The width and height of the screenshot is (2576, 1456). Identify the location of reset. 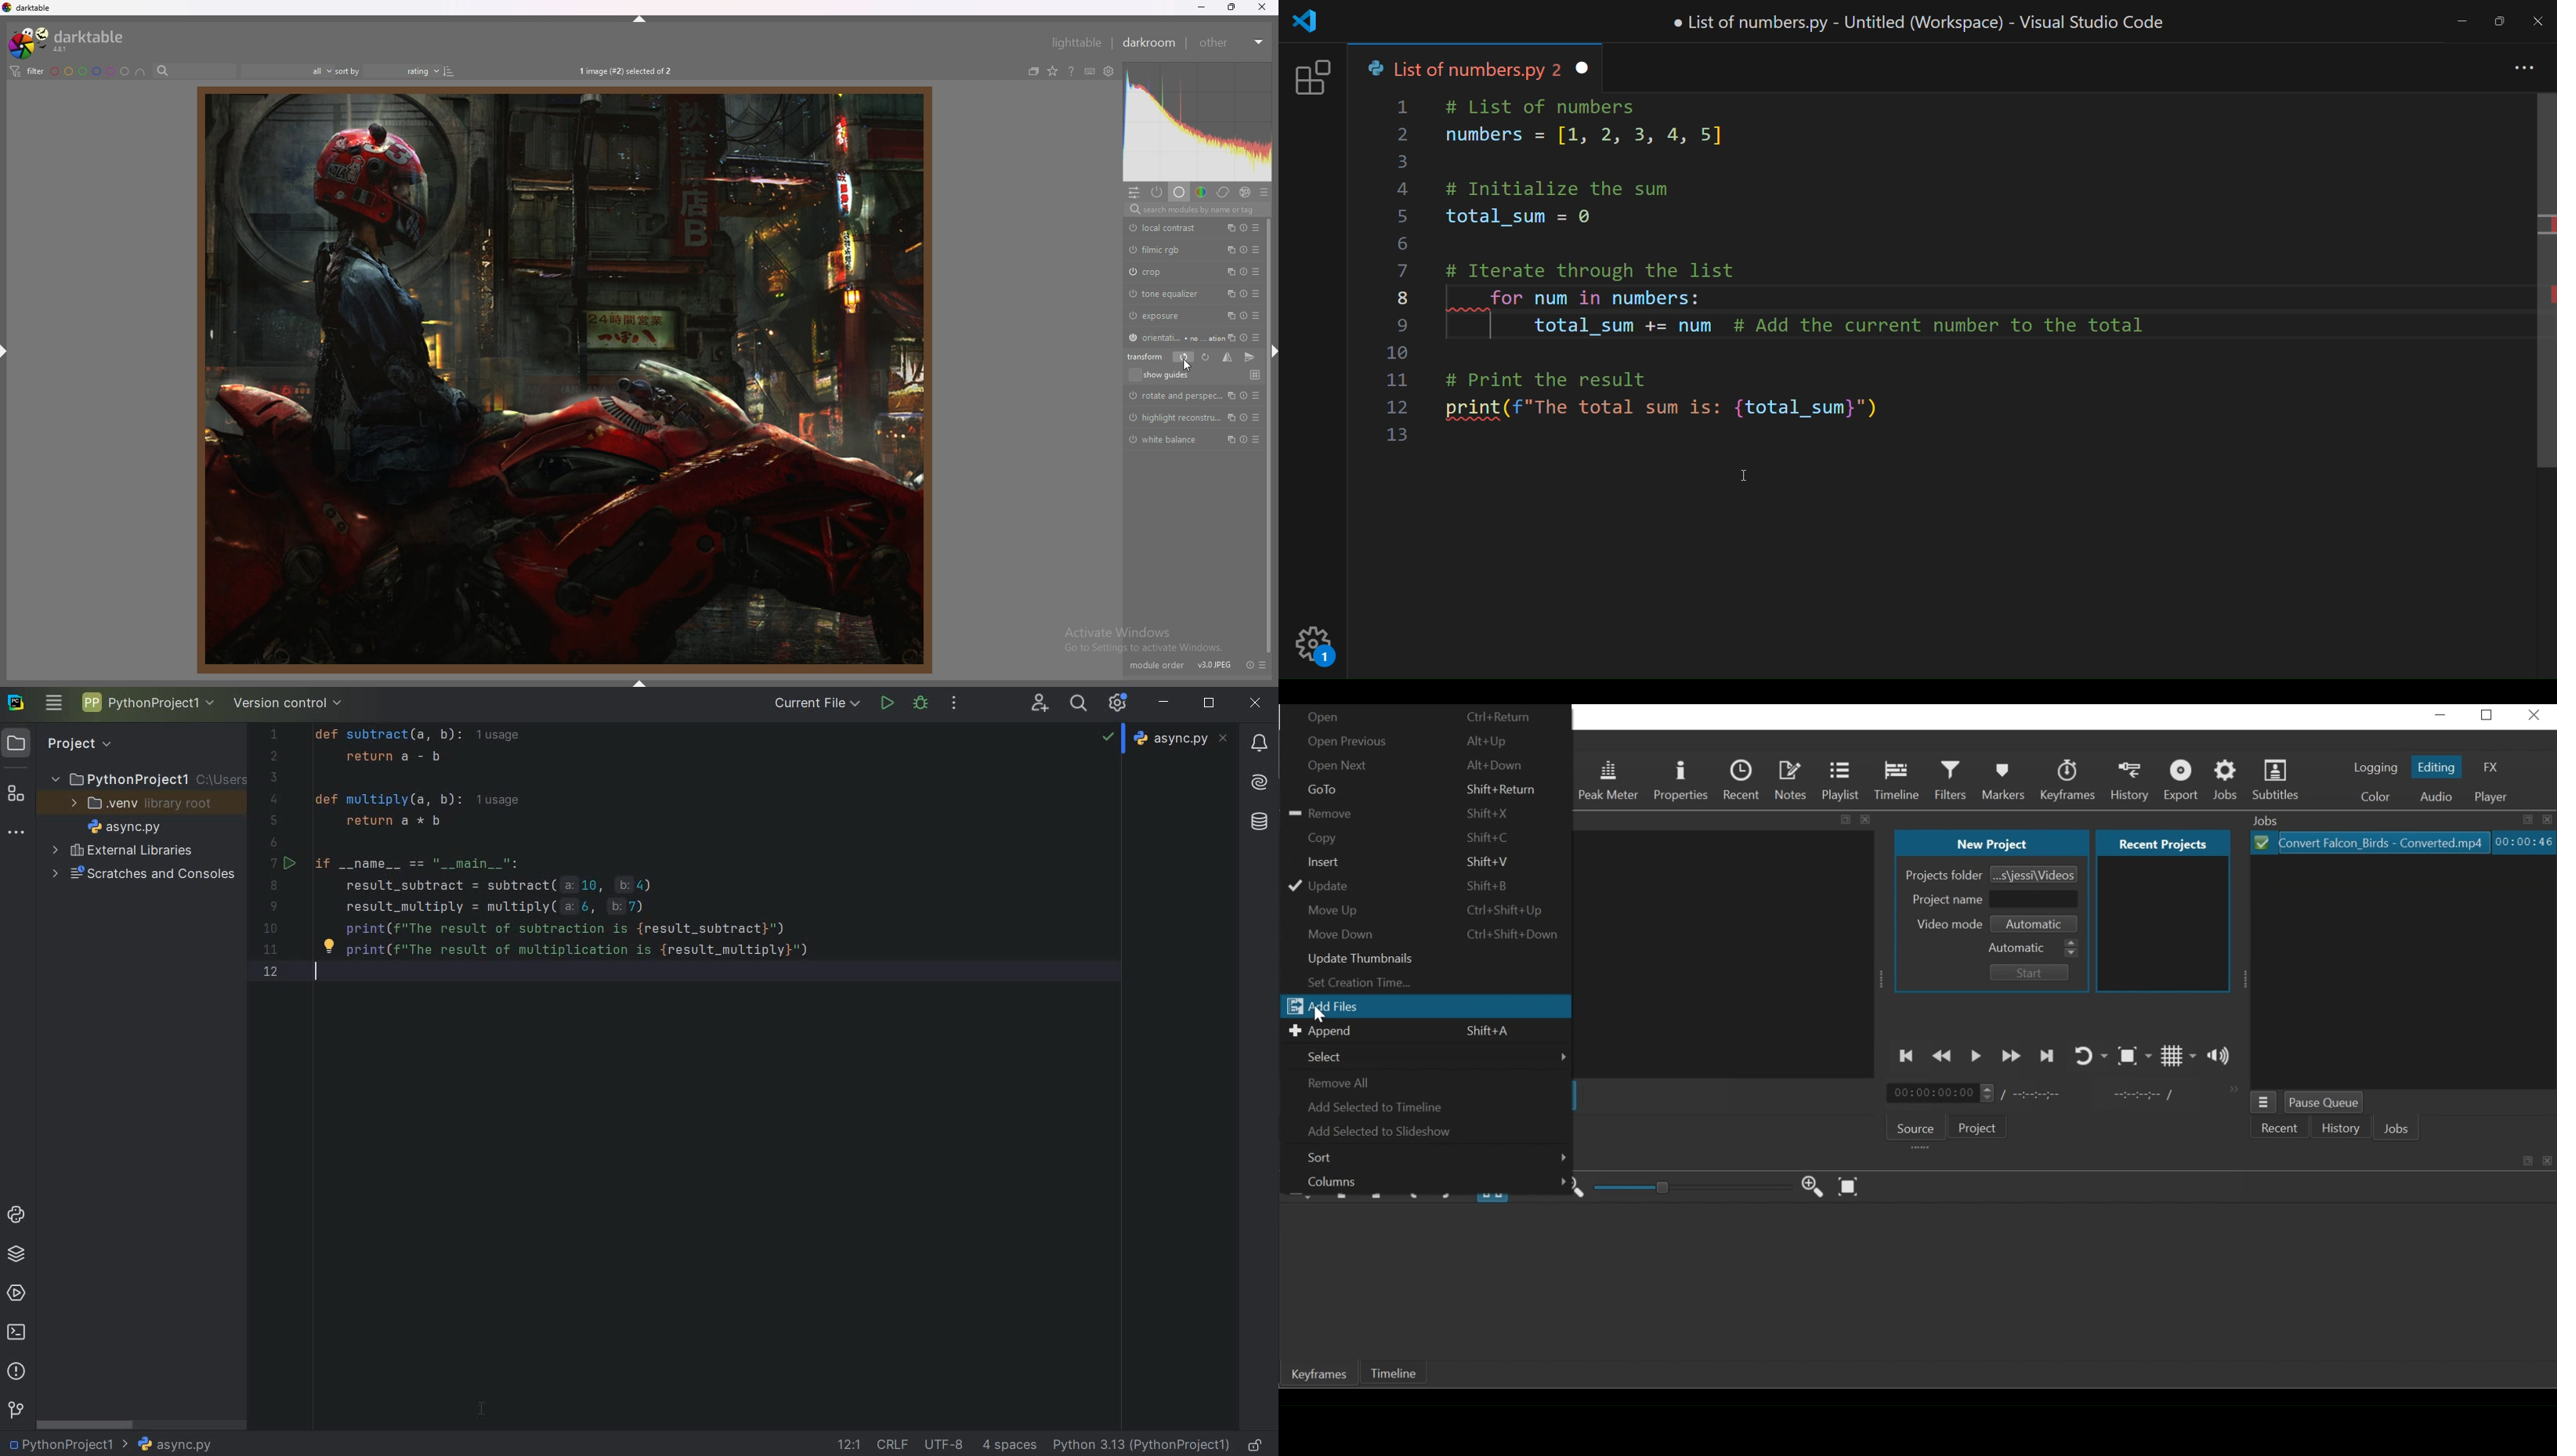
(1245, 272).